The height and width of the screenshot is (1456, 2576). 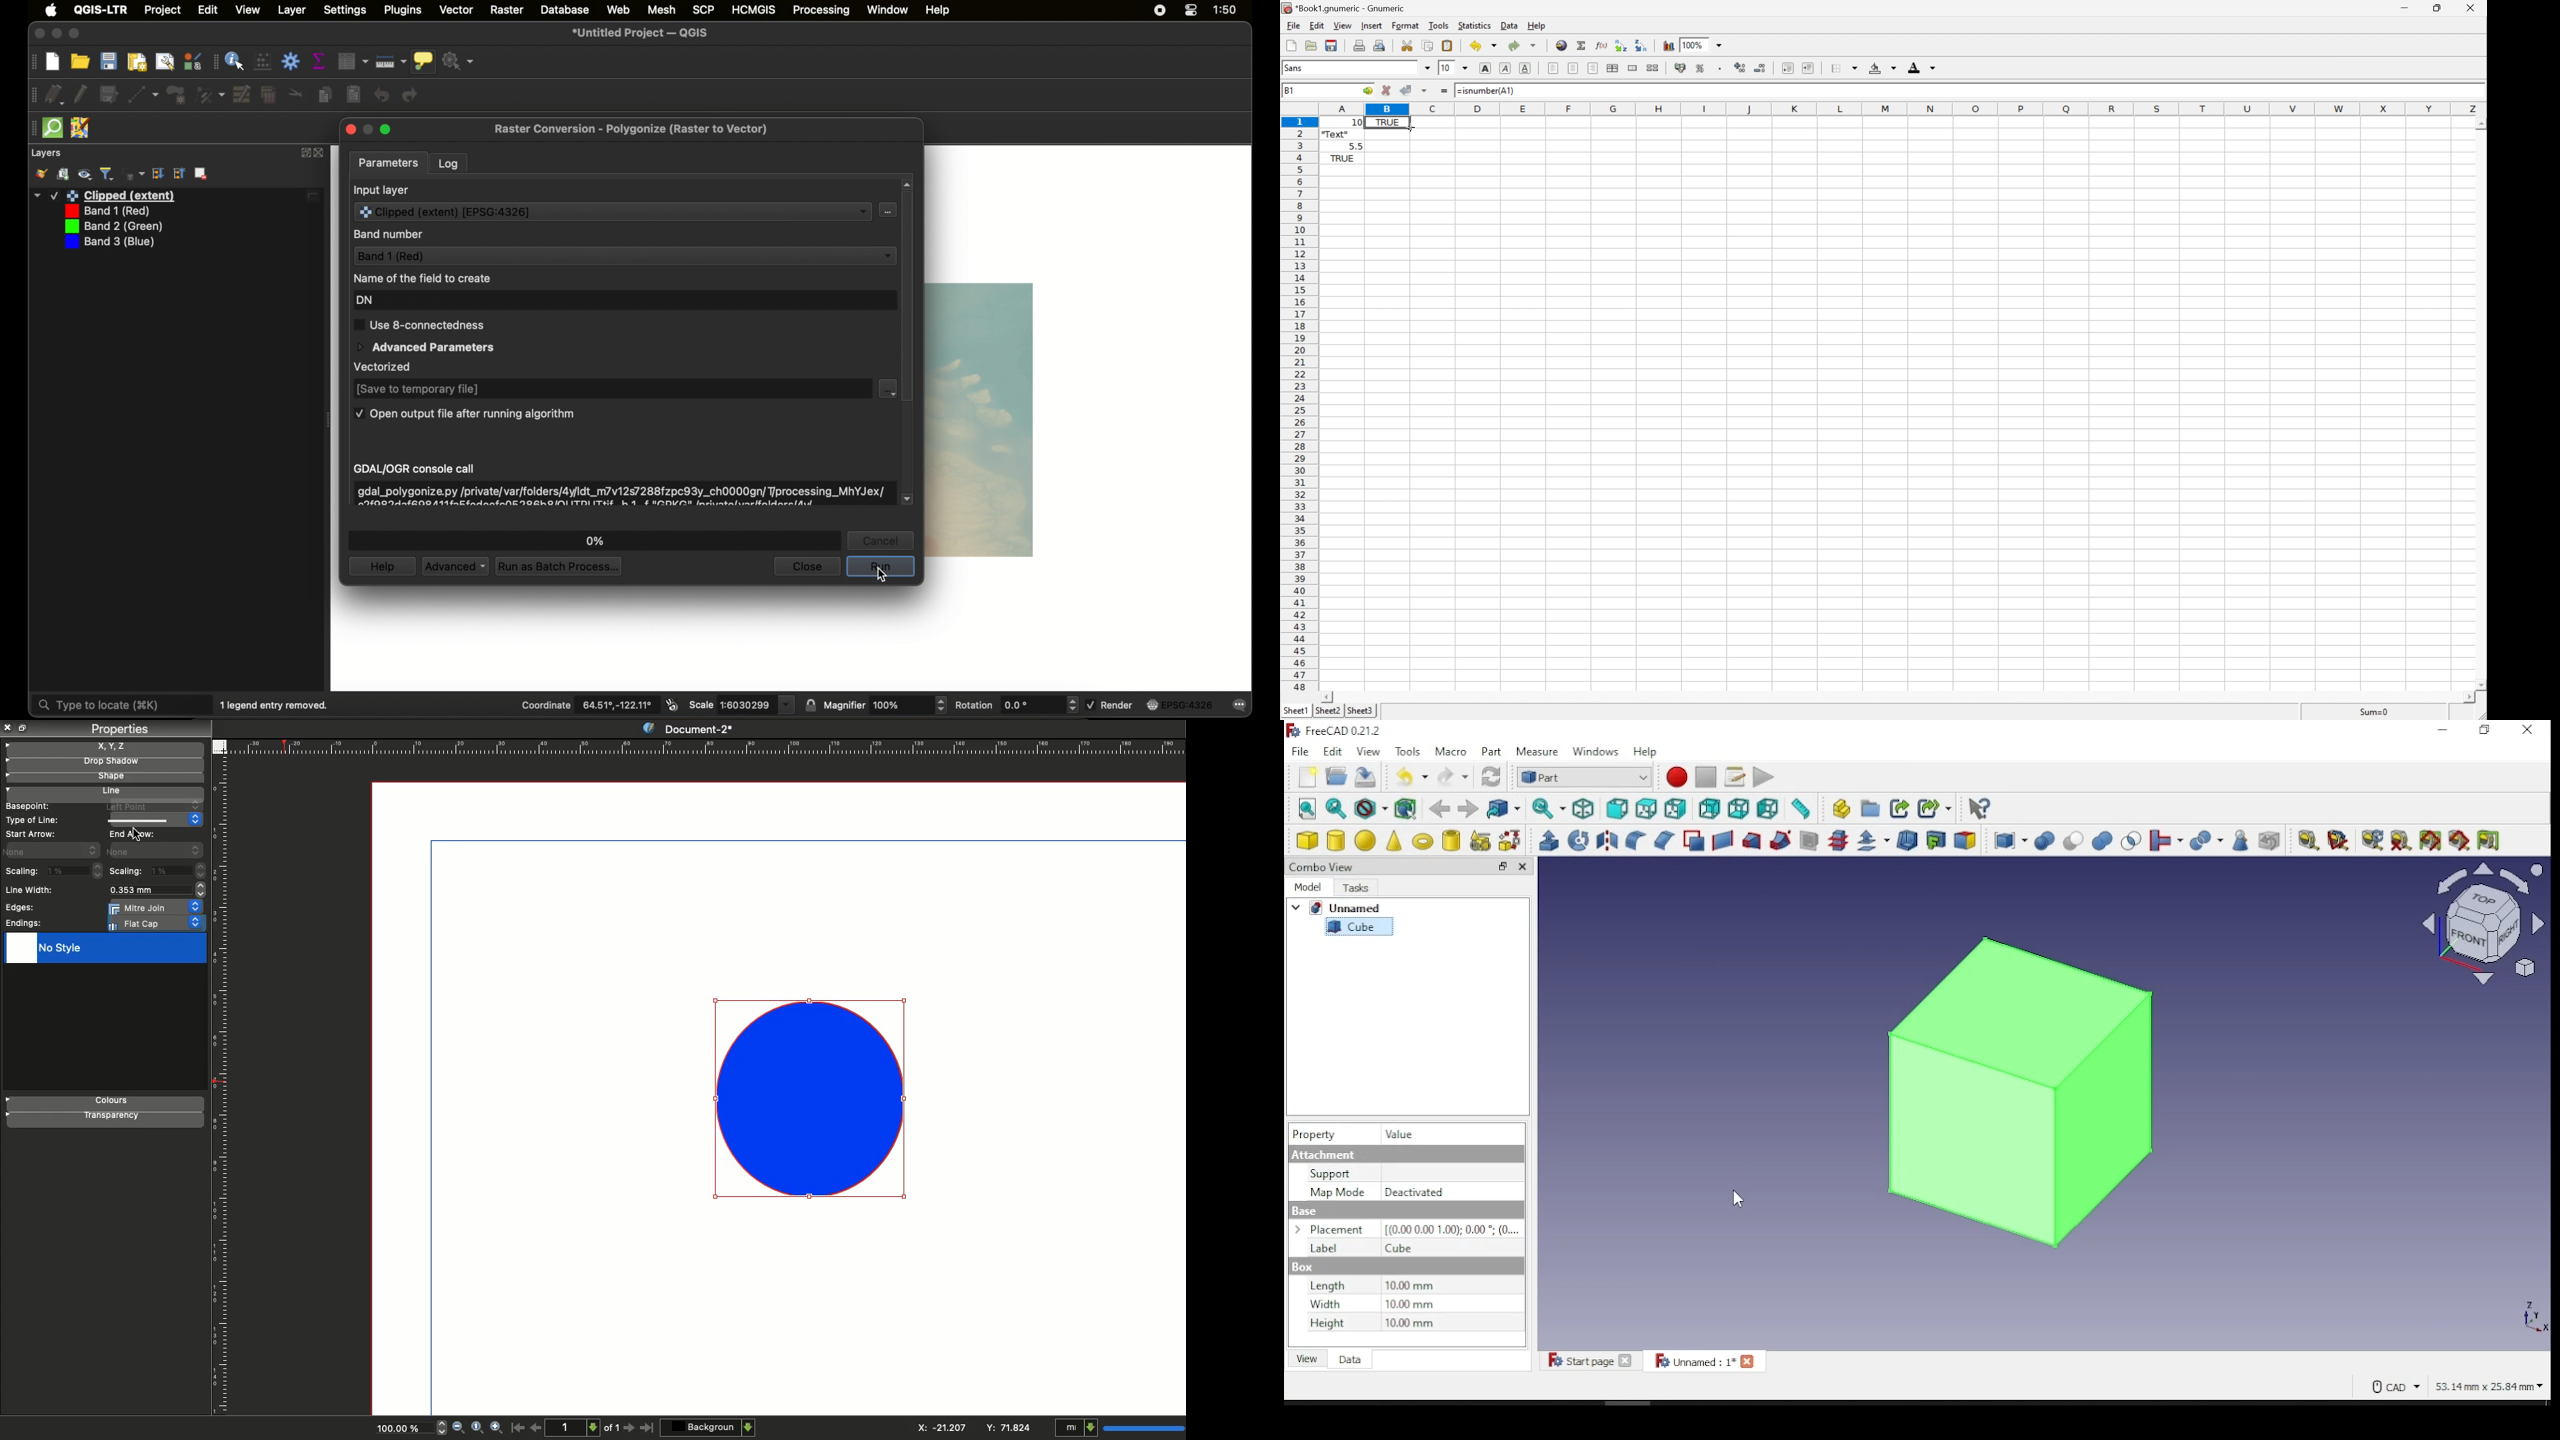 What do you see at coordinates (1844, 67) in the screenshot?
I see `Borders` at bounding box center [1844, 67].